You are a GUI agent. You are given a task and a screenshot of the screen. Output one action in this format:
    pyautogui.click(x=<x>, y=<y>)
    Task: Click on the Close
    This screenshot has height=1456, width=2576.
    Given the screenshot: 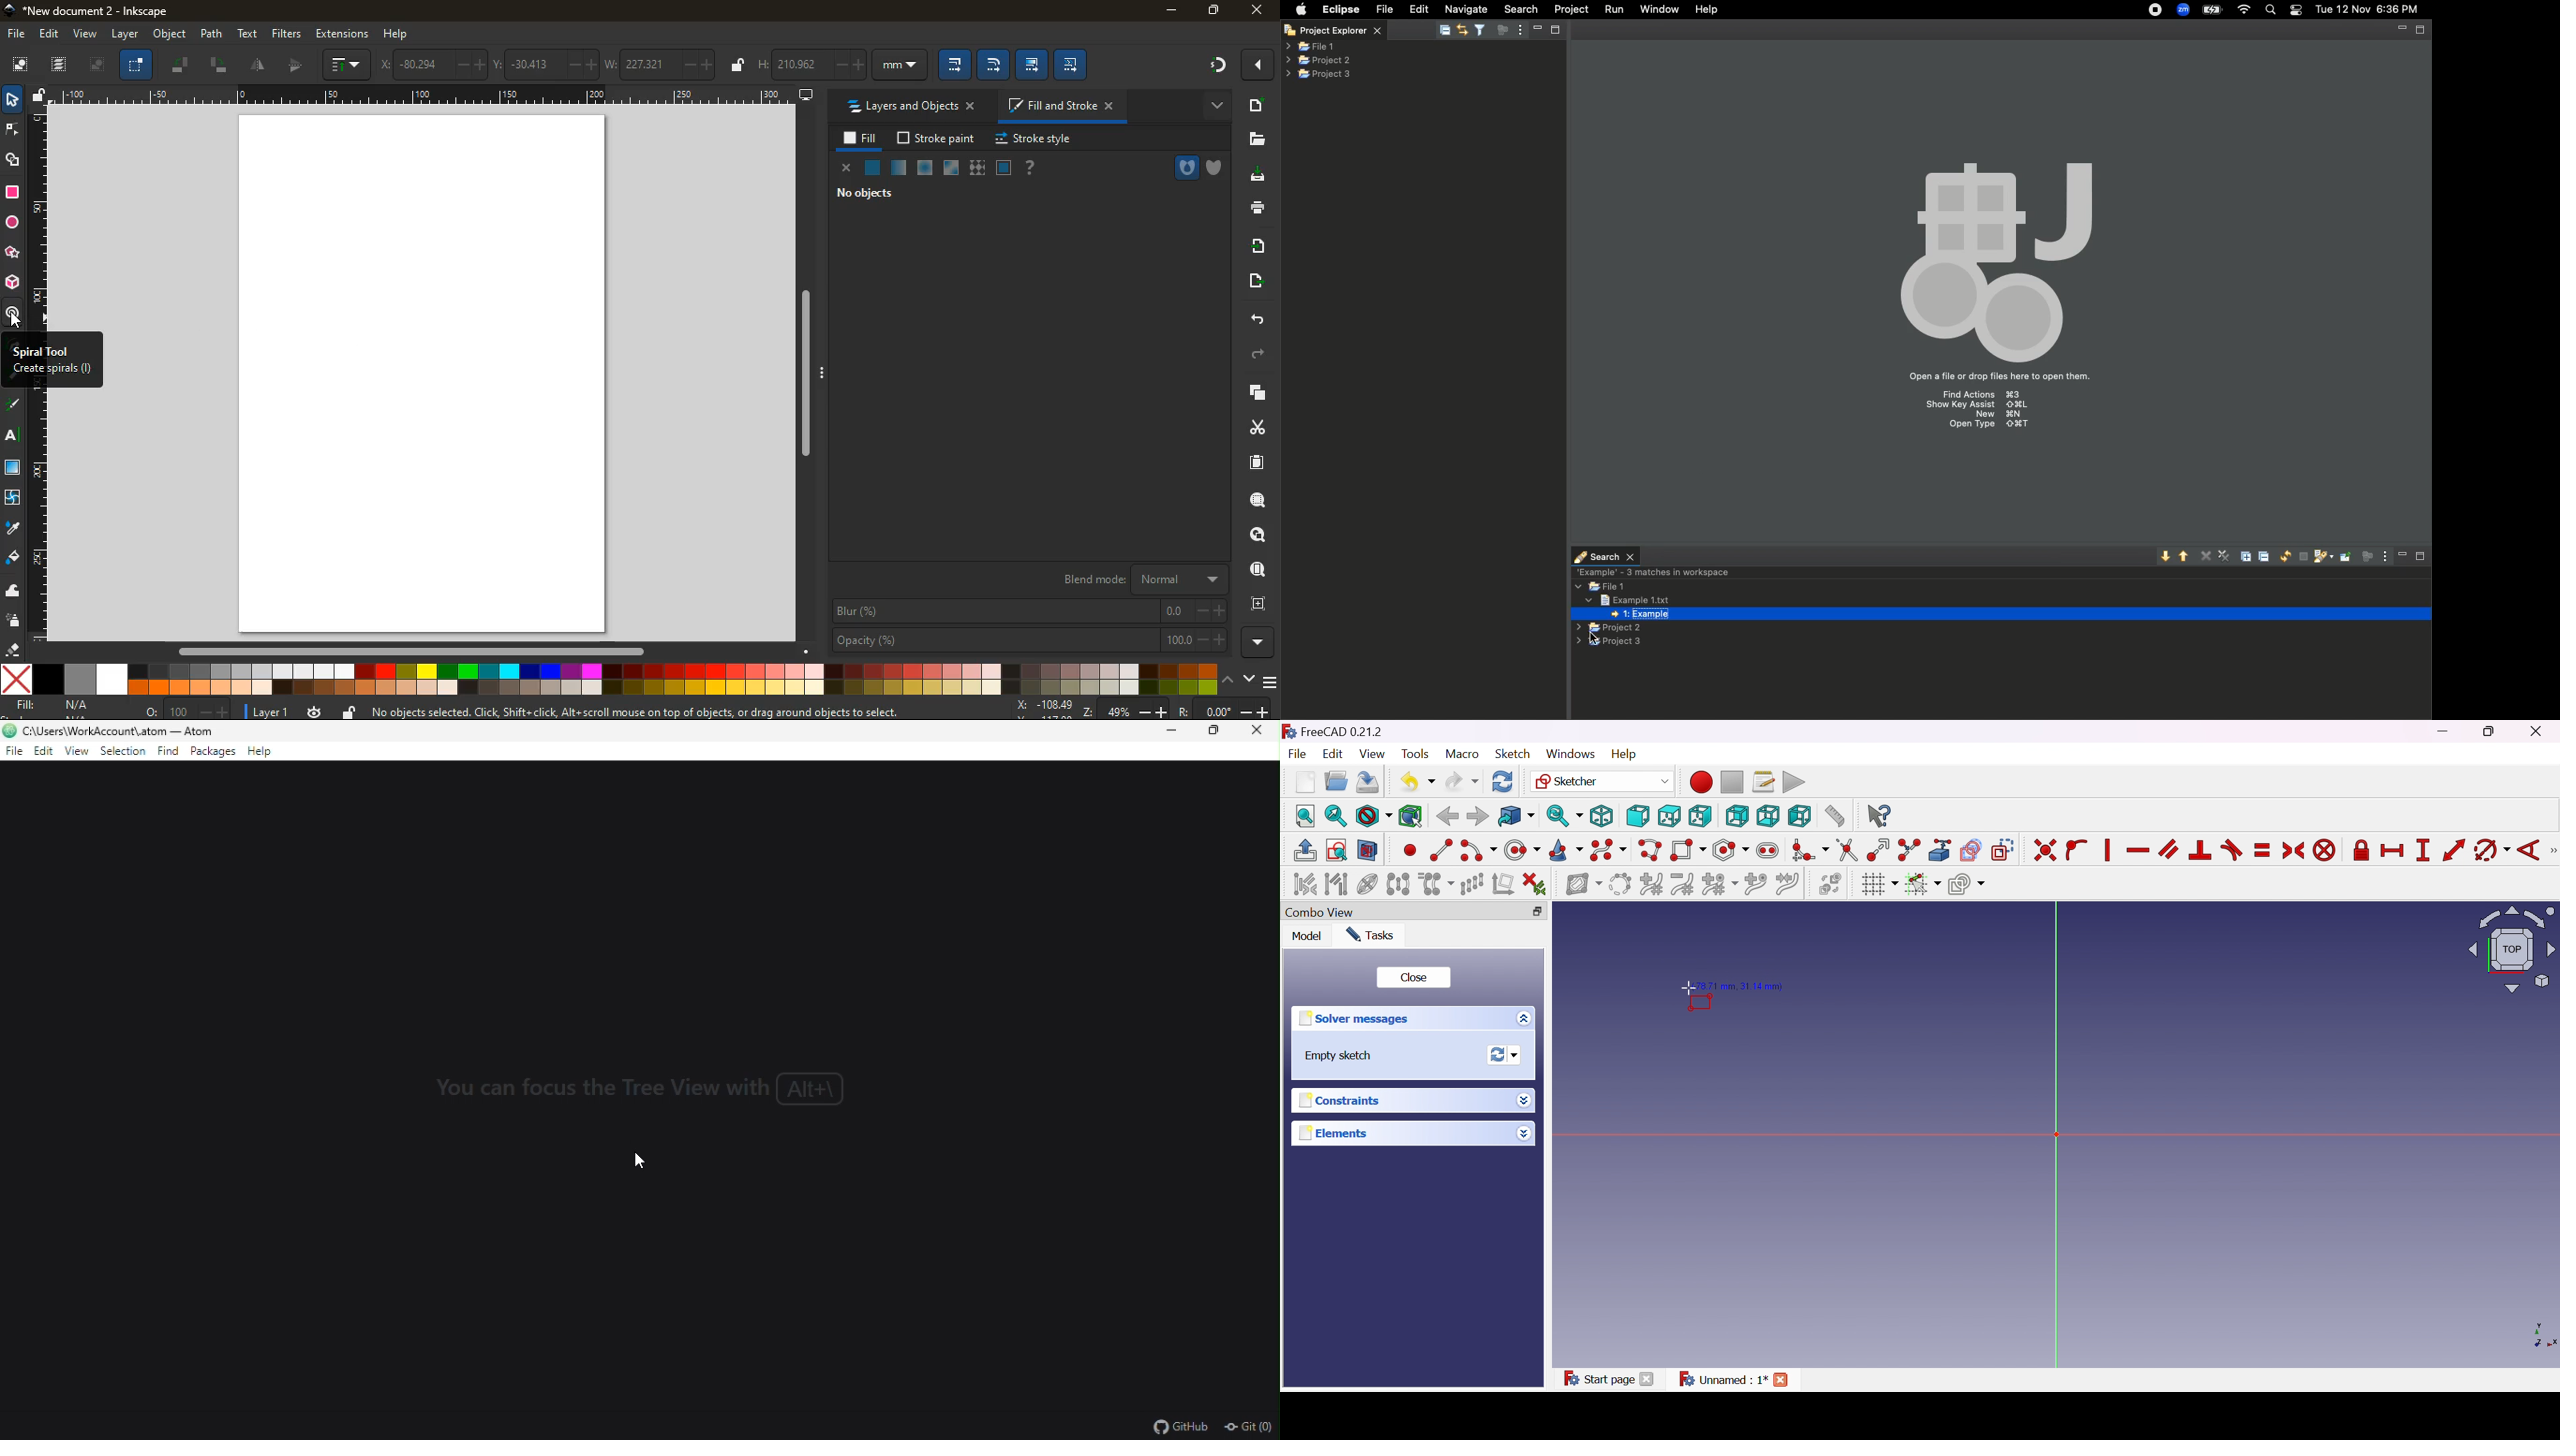 What is the action you would take?
    pyautogui.click(x=2539, y=732)
    